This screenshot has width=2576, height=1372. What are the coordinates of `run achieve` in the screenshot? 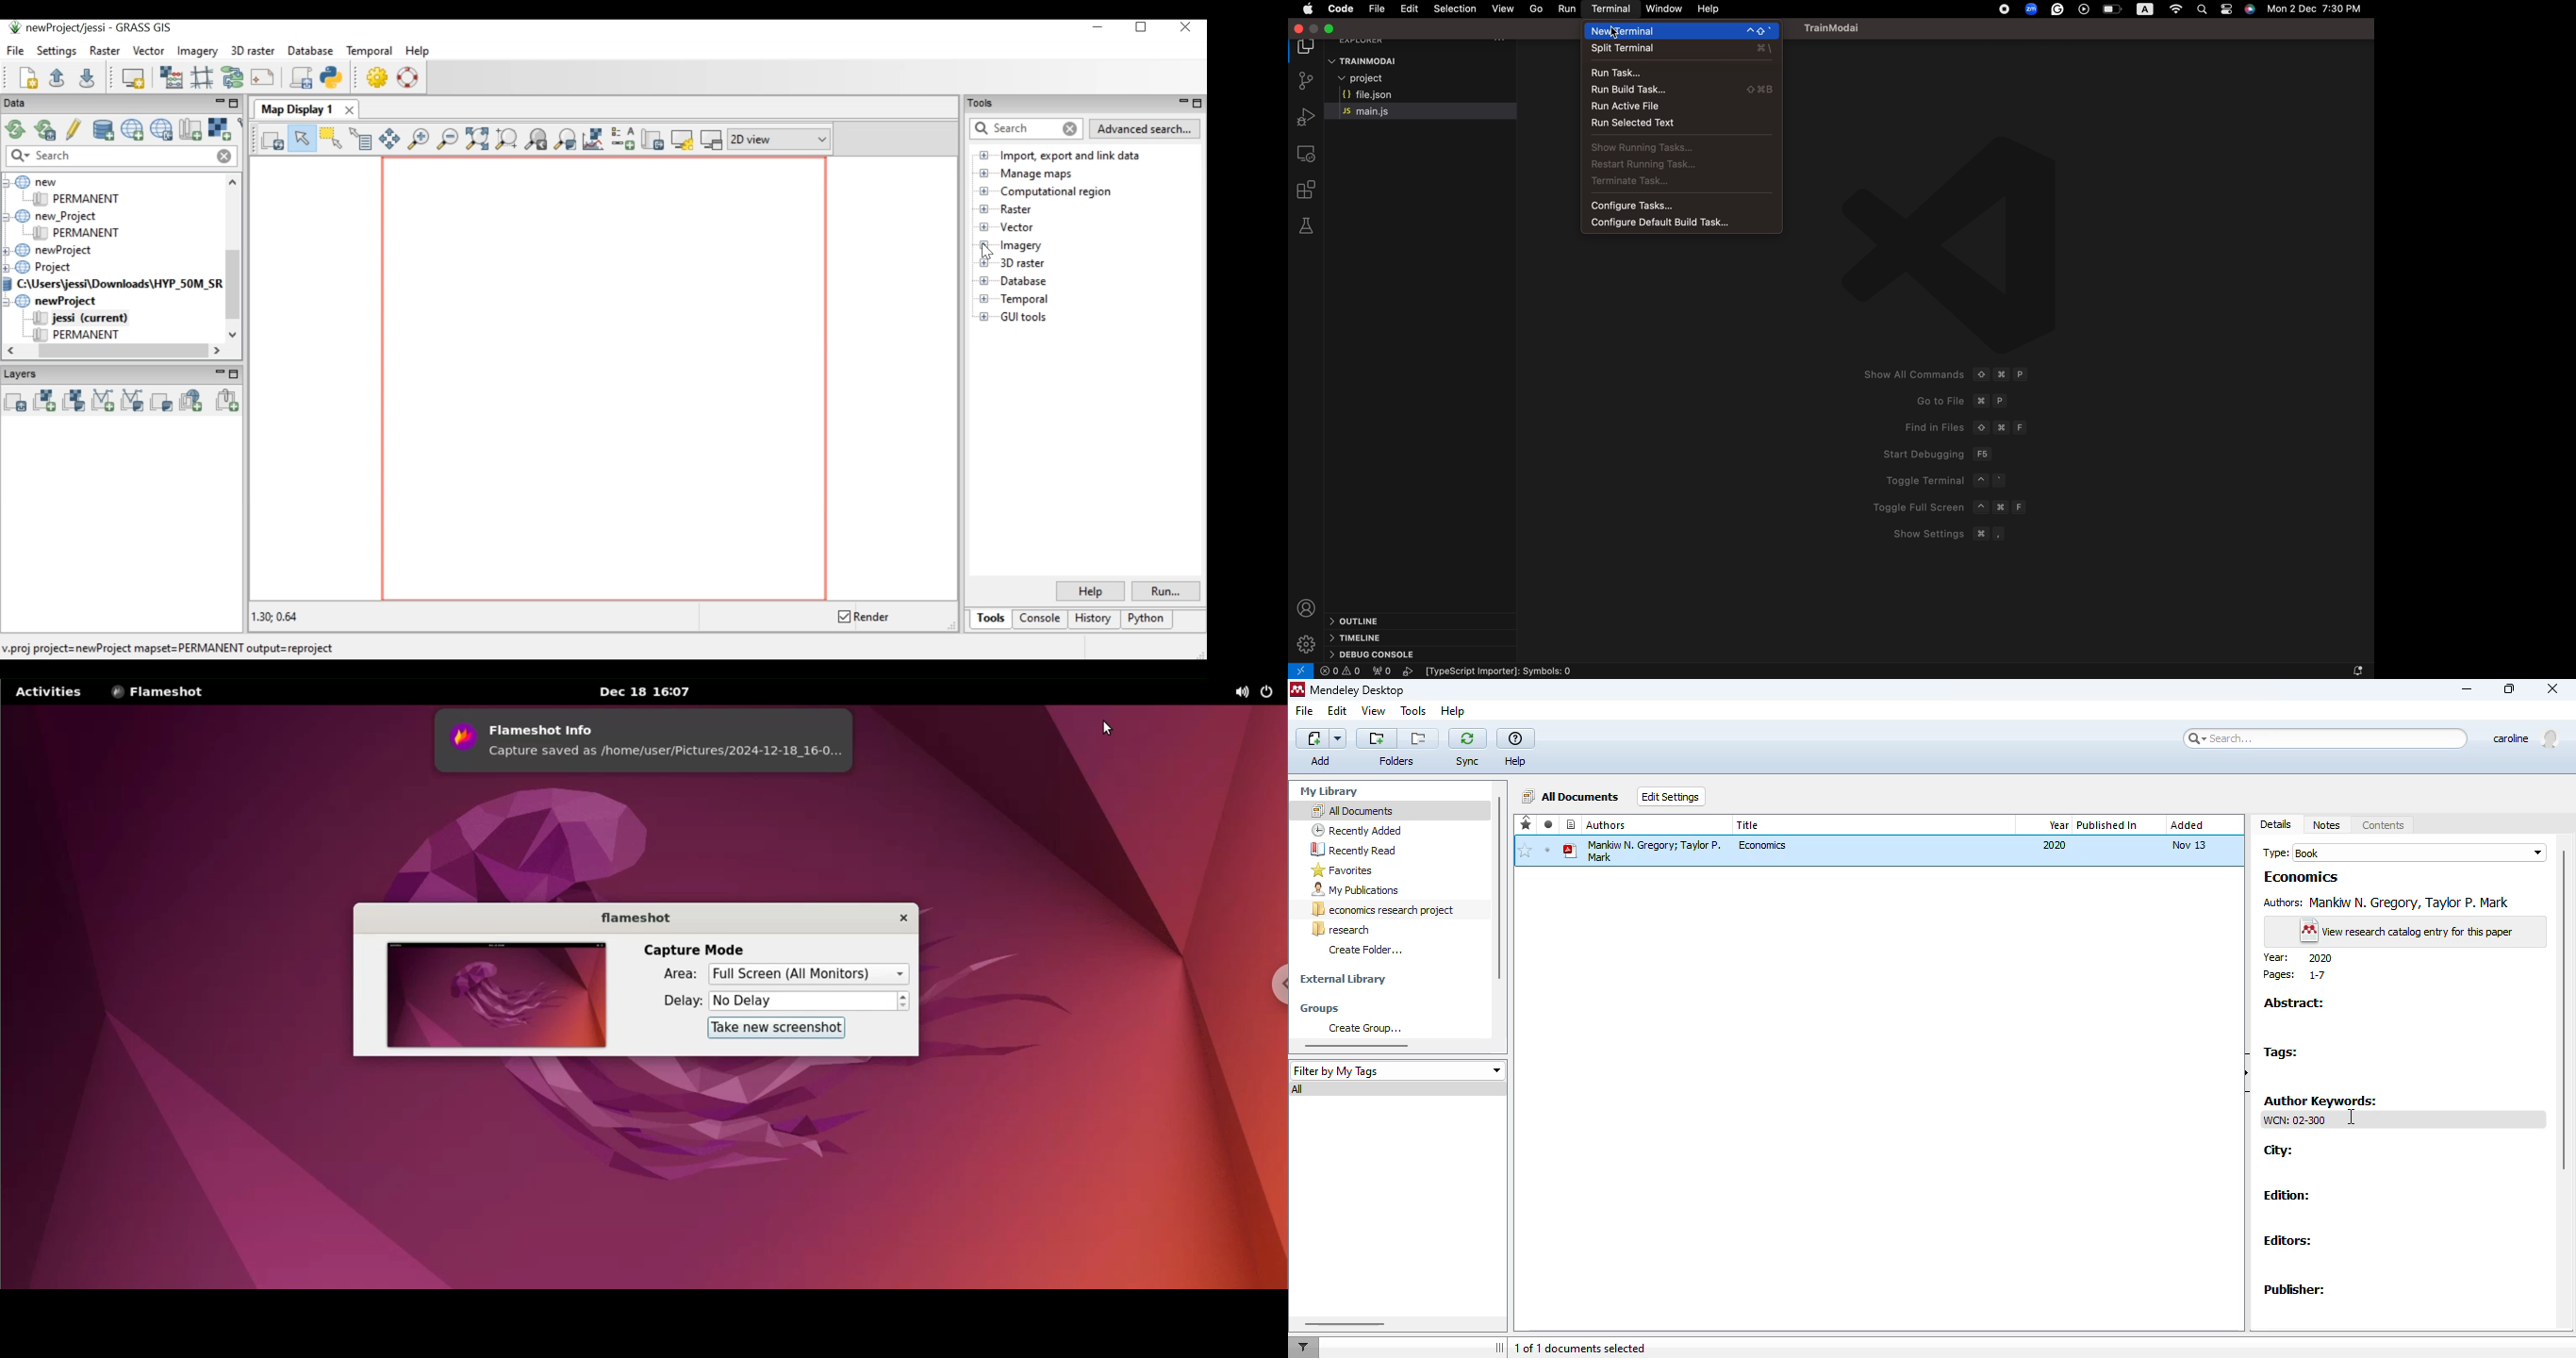 It's located at (1680, 108).